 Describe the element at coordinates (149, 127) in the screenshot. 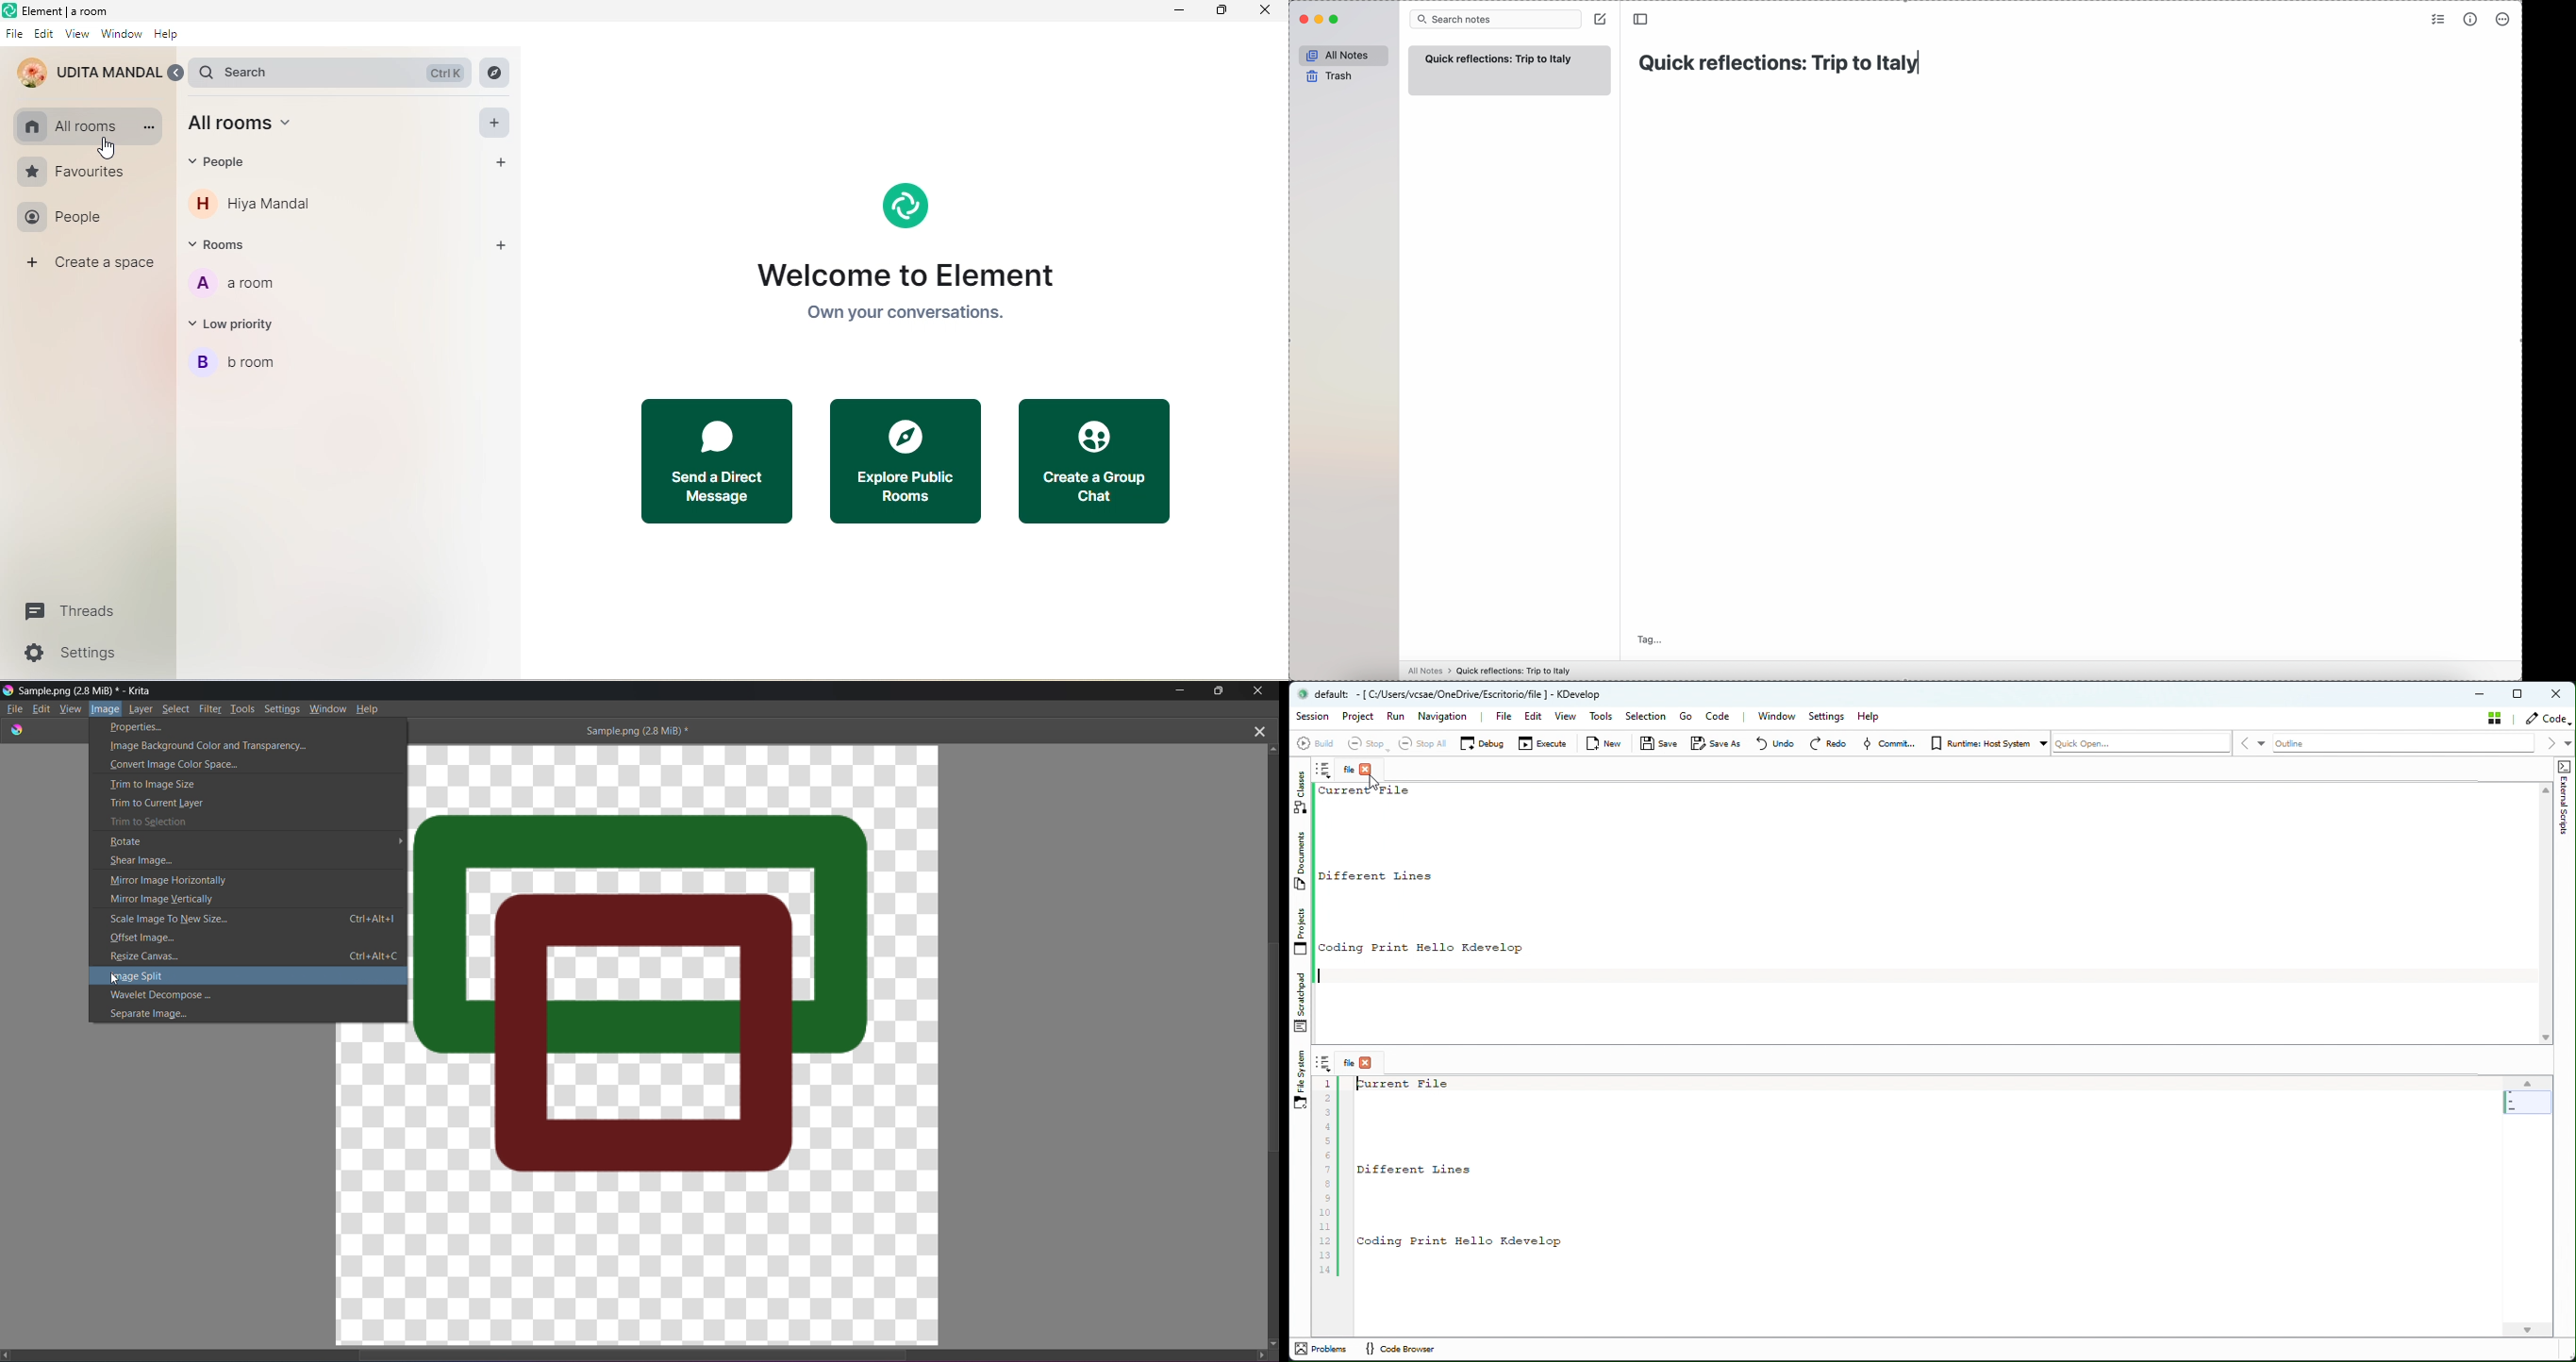

I see `More Option` at that location.